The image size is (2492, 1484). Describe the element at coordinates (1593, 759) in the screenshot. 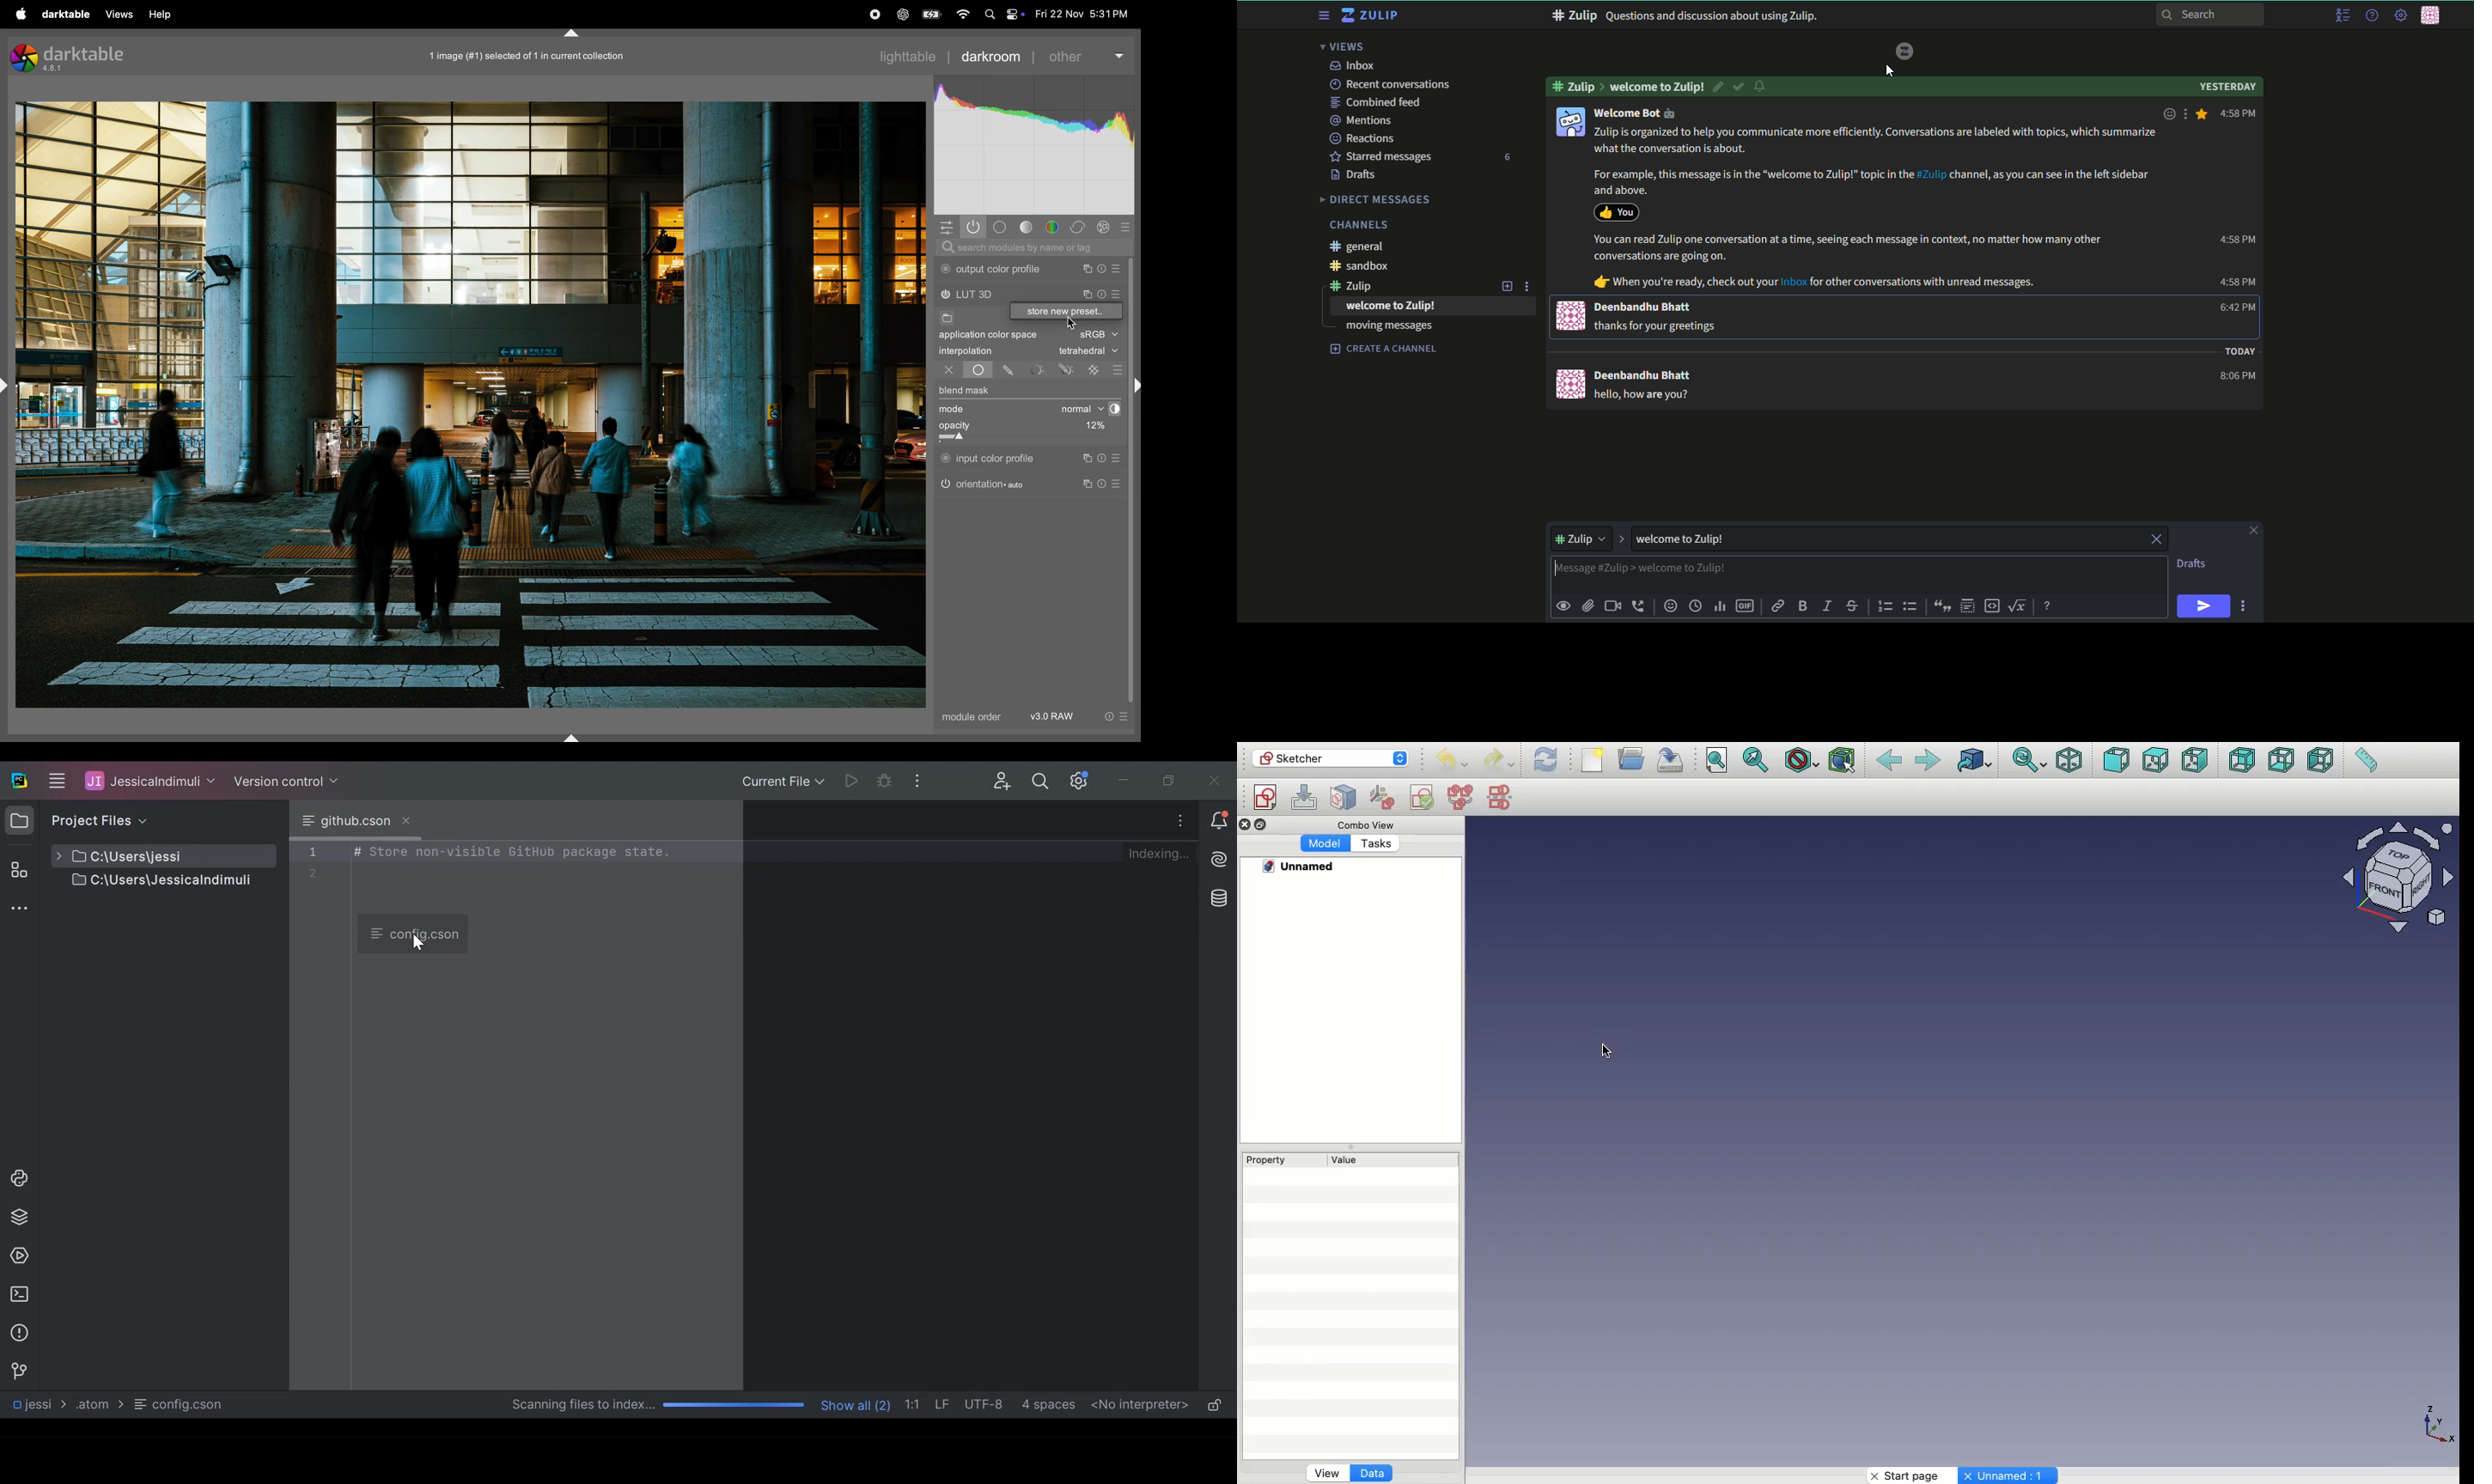

I see `New` at that location.